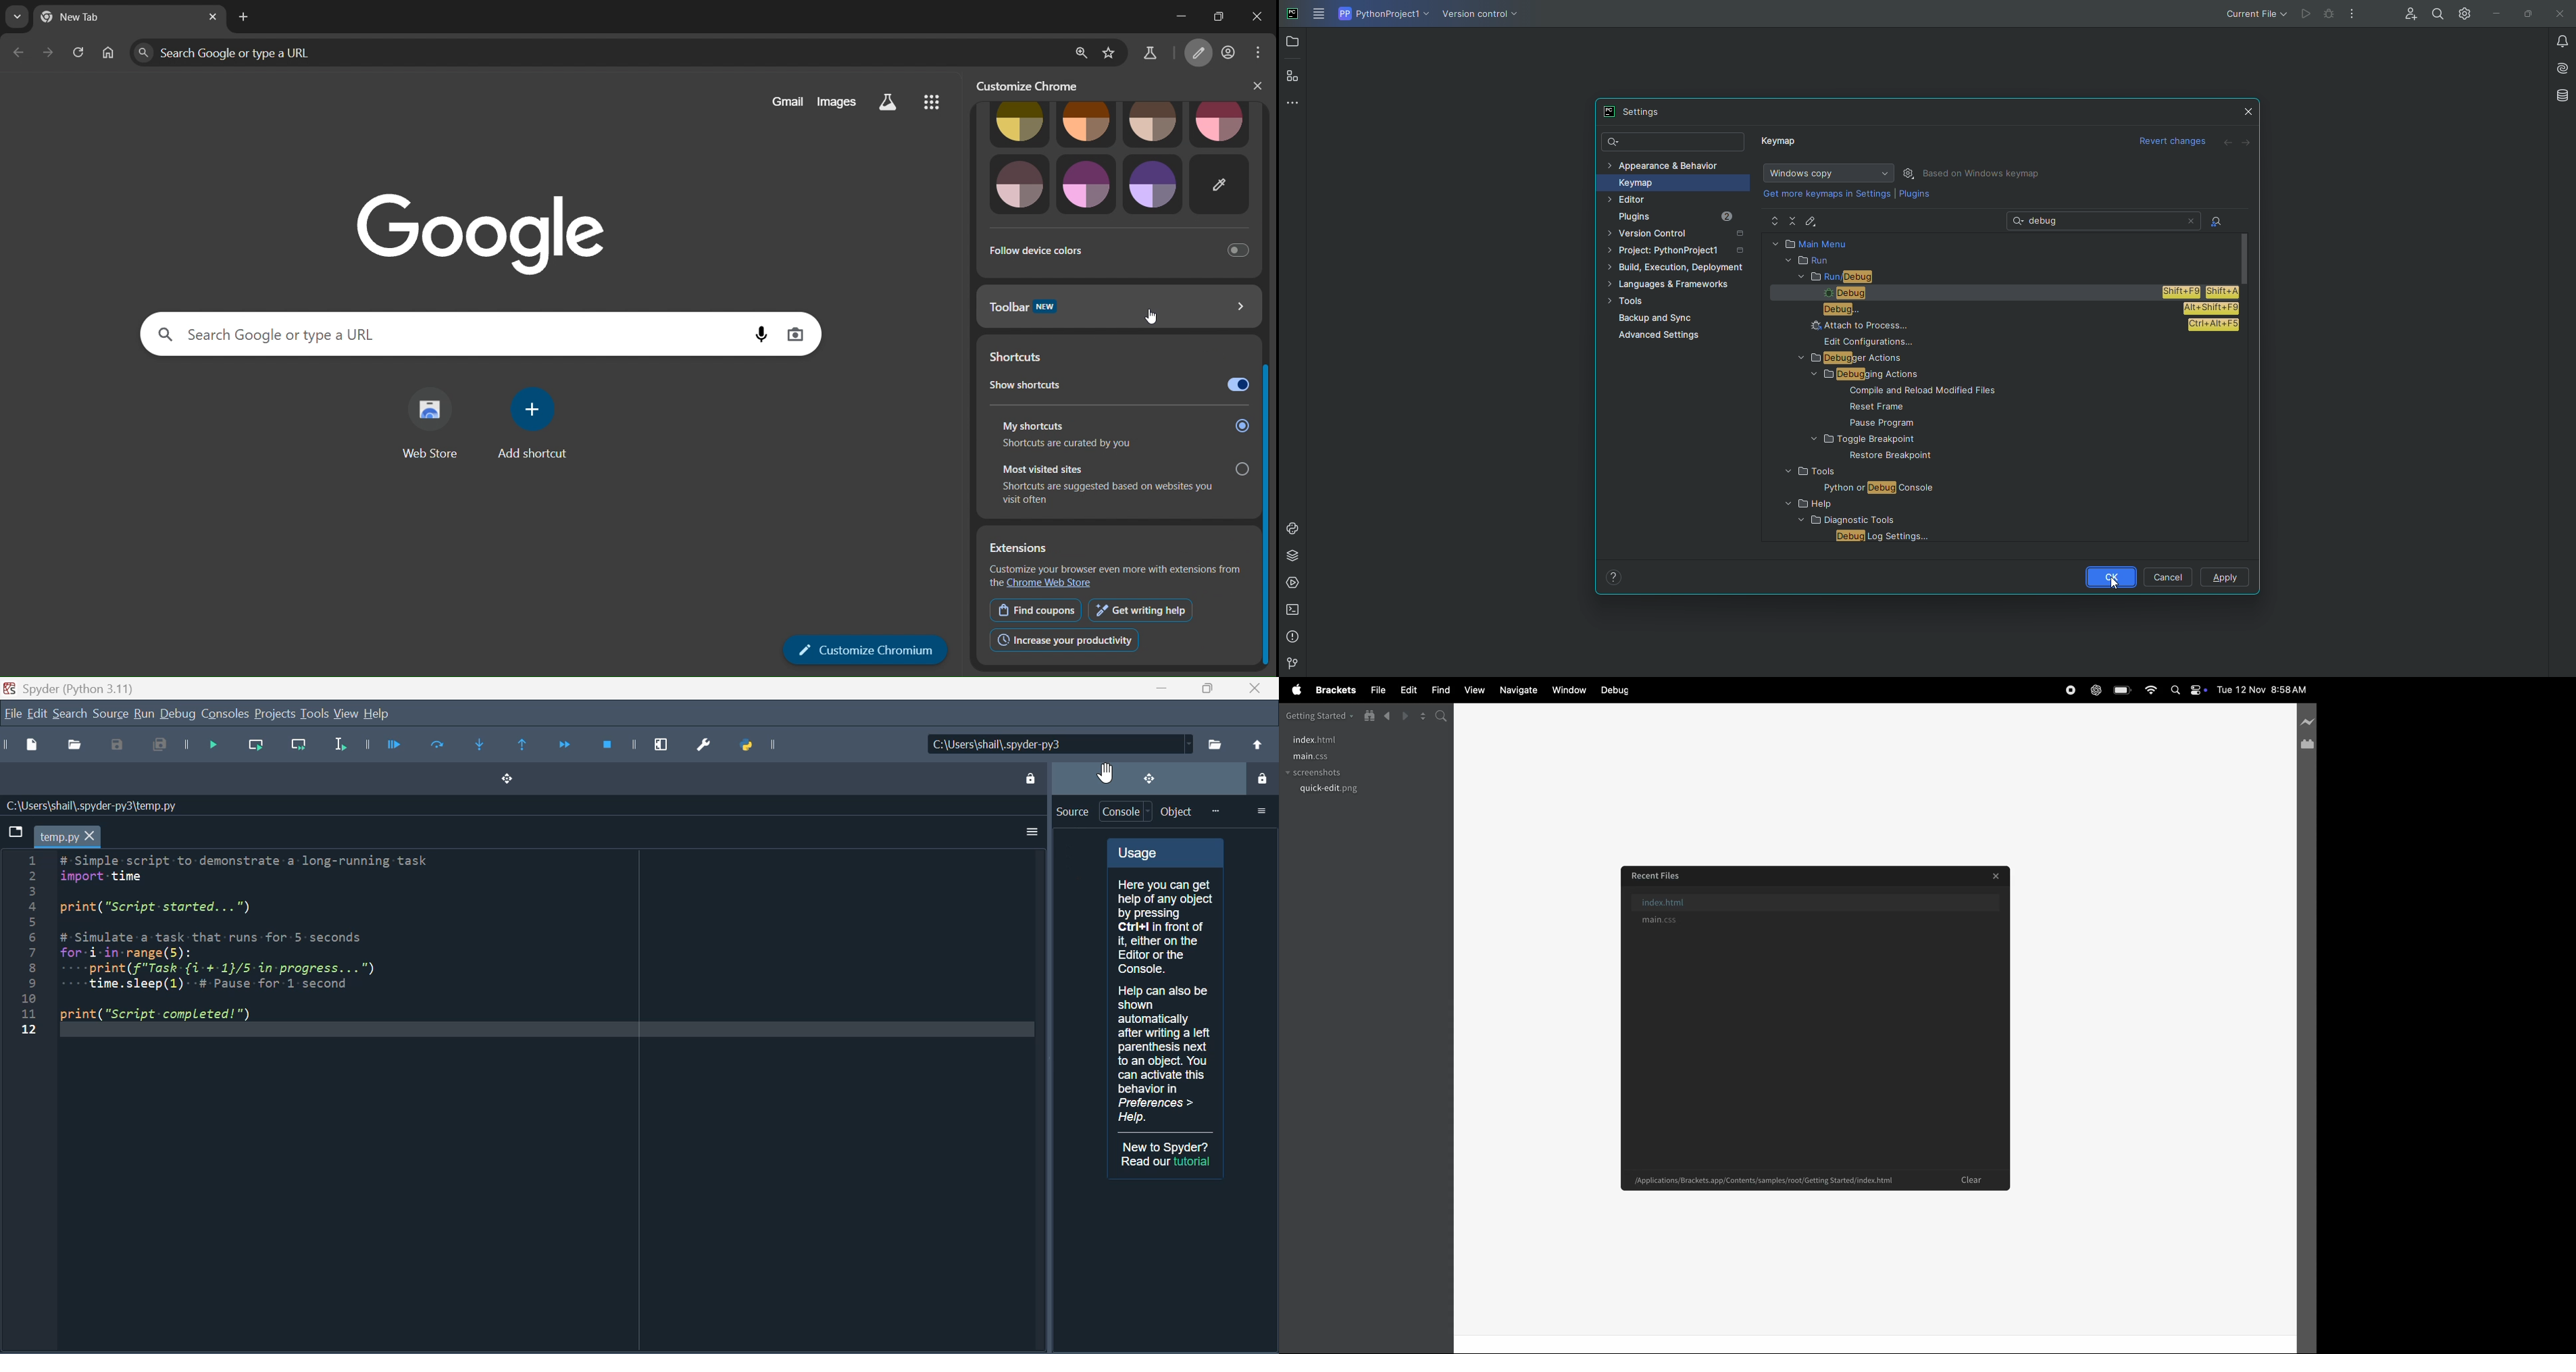 The image size is (2576, 1372). What do you see at coordinates (767, 745) in the screenshot?
I see `Python path manager` at bounding box center [767, 745].